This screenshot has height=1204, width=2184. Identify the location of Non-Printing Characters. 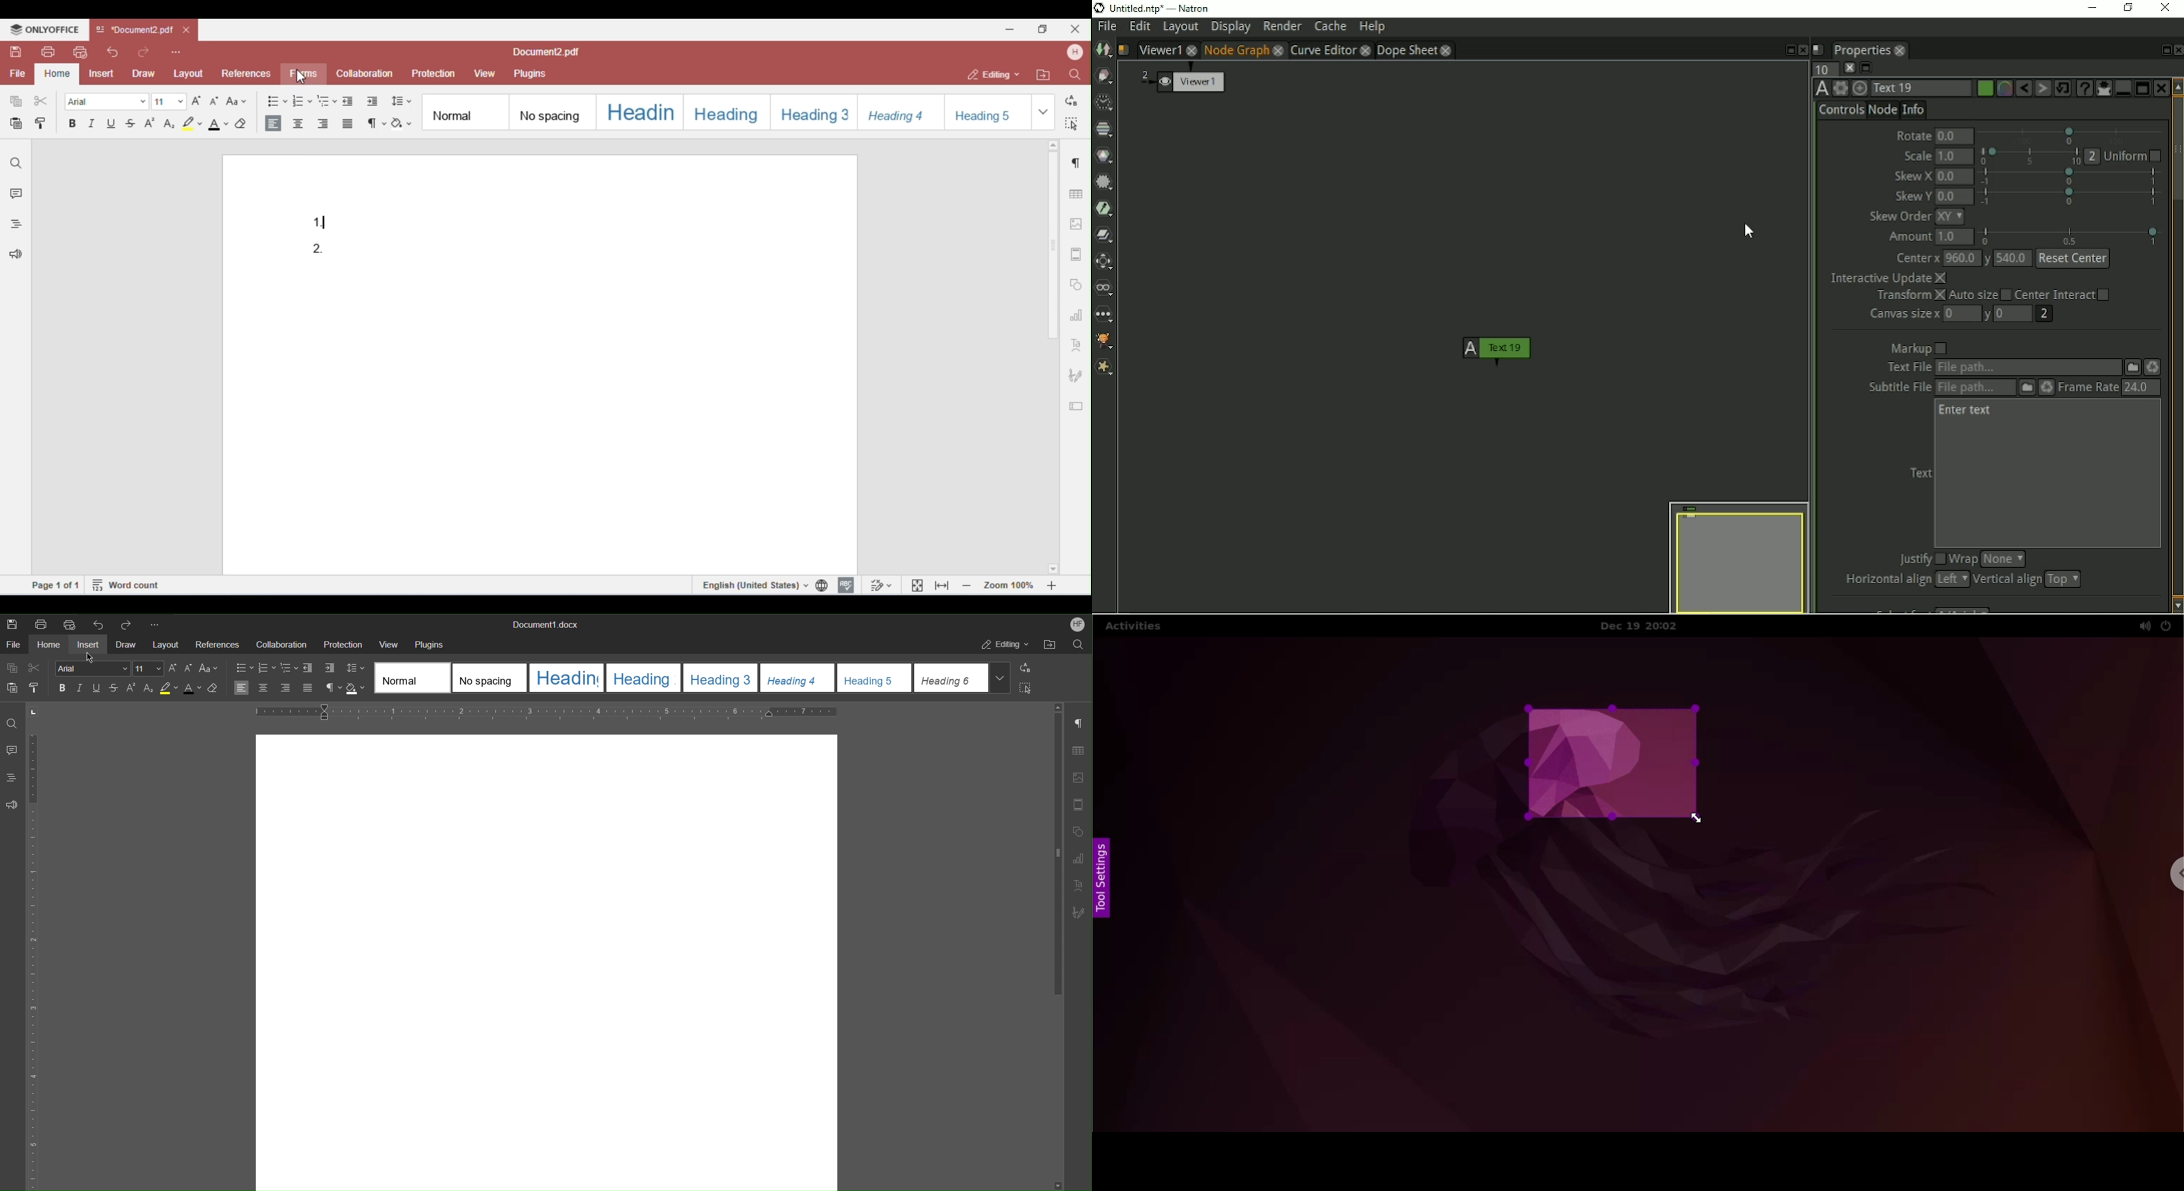
(332, 688).